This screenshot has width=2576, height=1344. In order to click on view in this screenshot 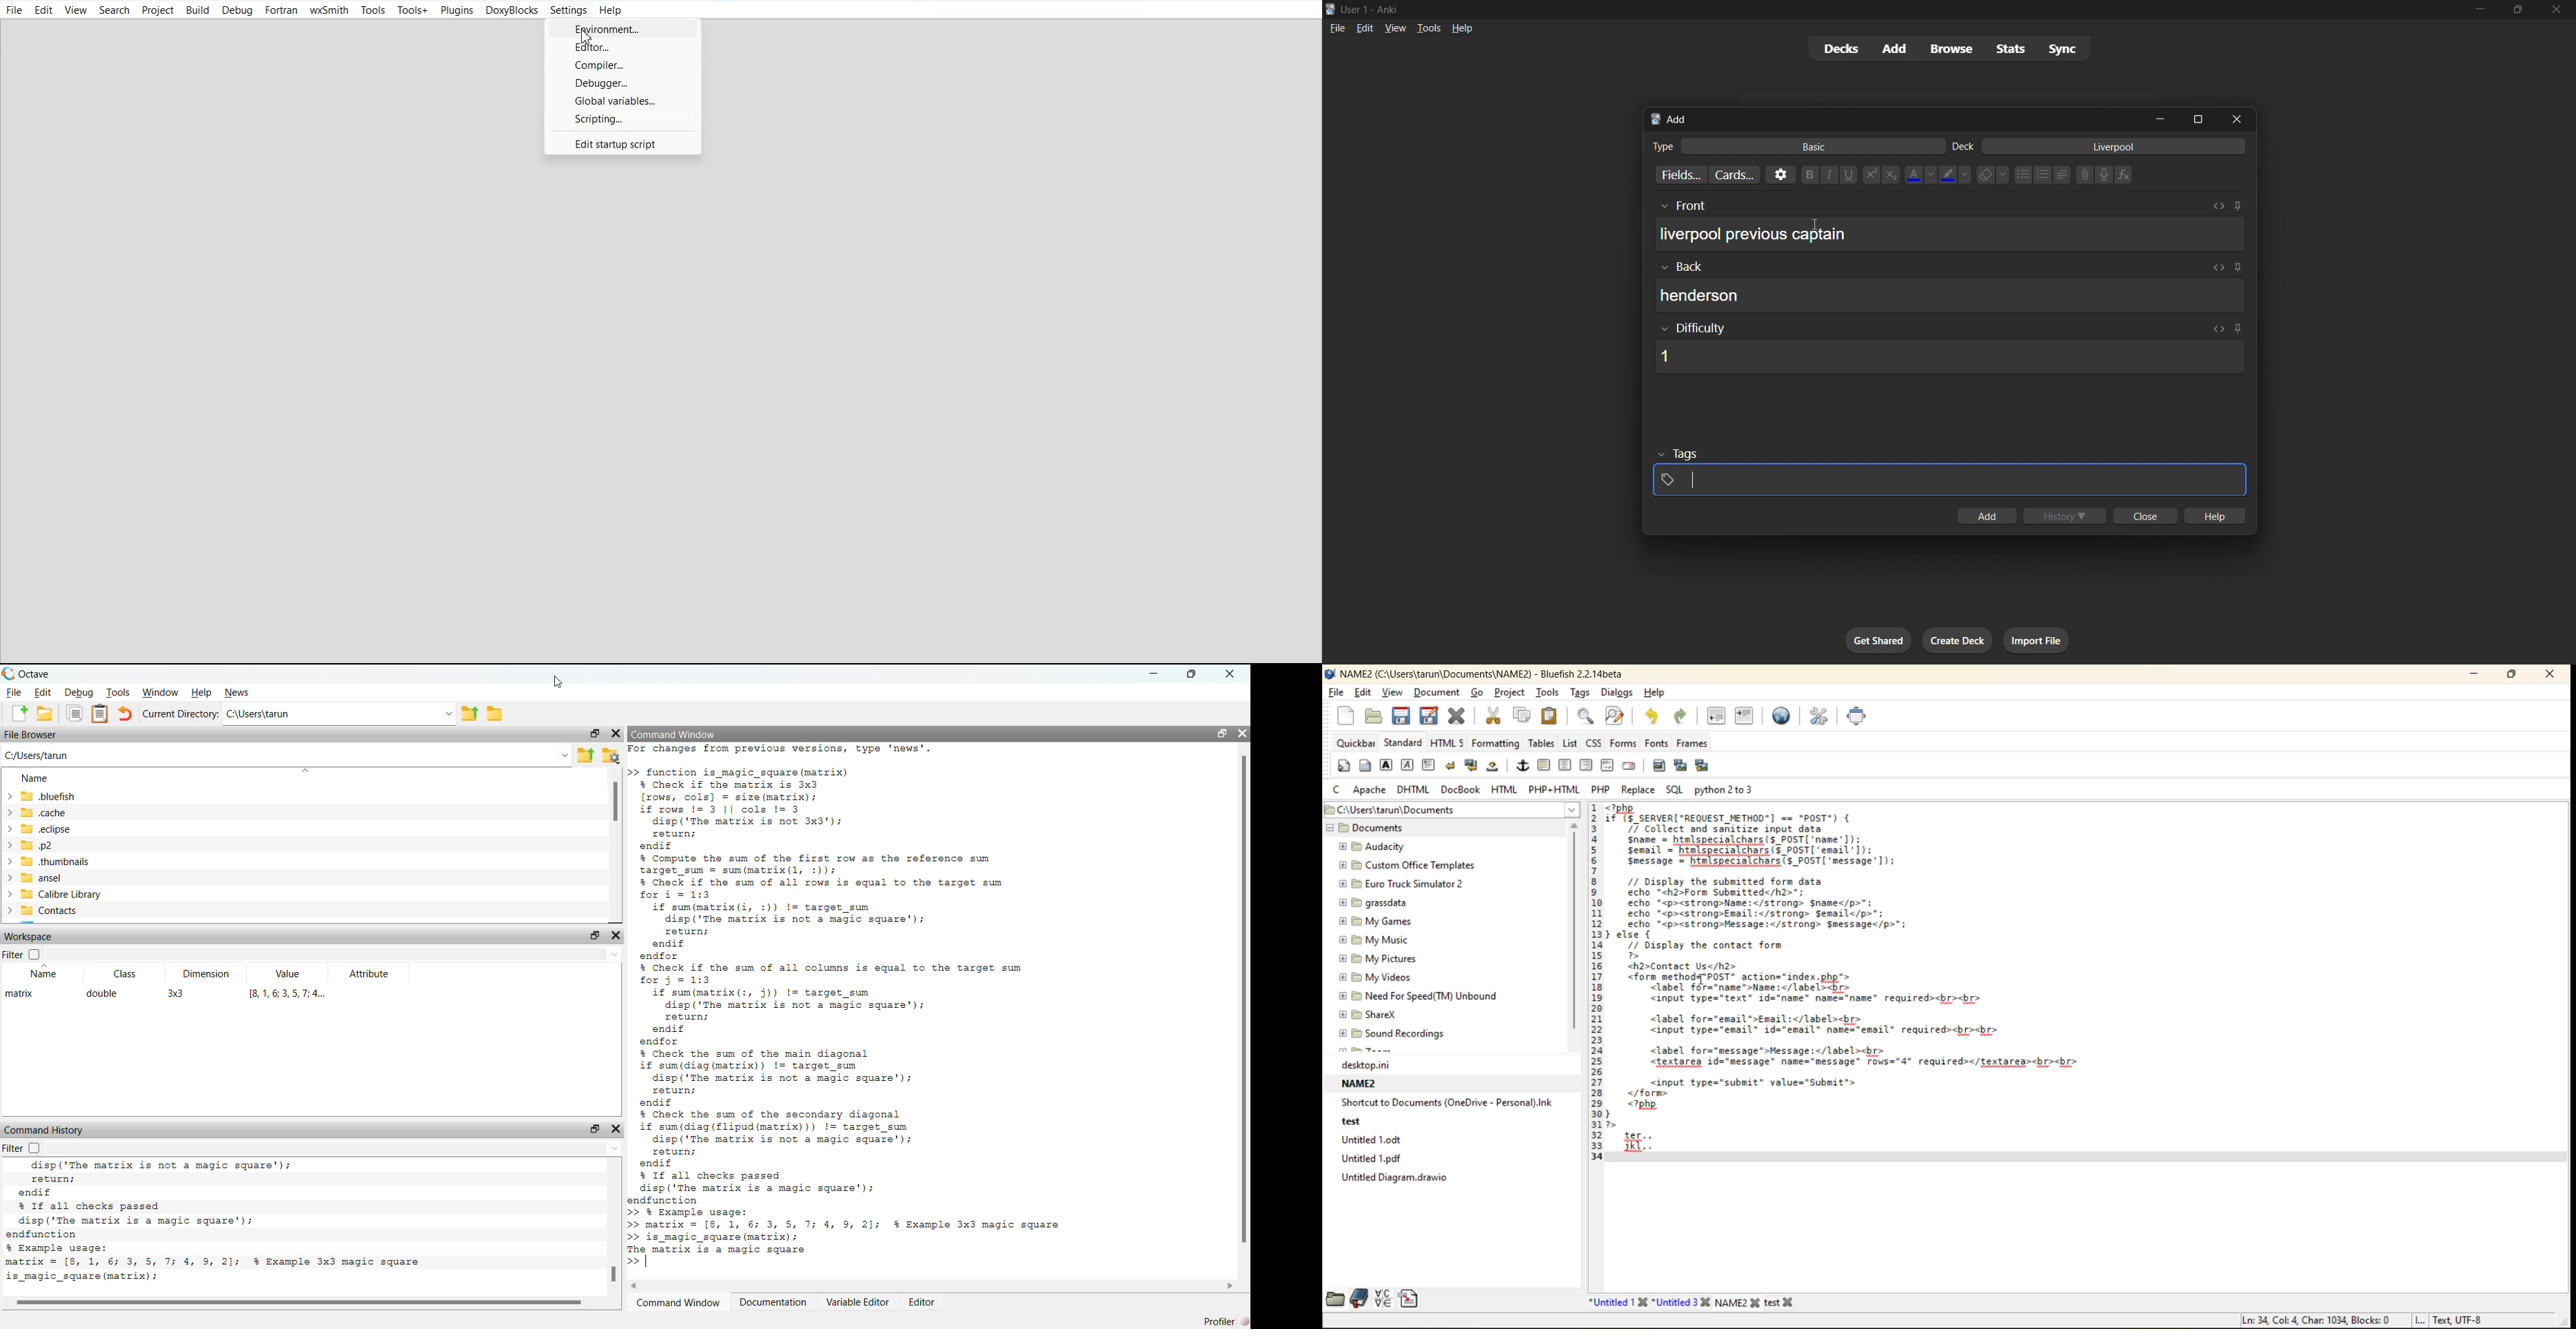, I will do `click(1393, 691)`.